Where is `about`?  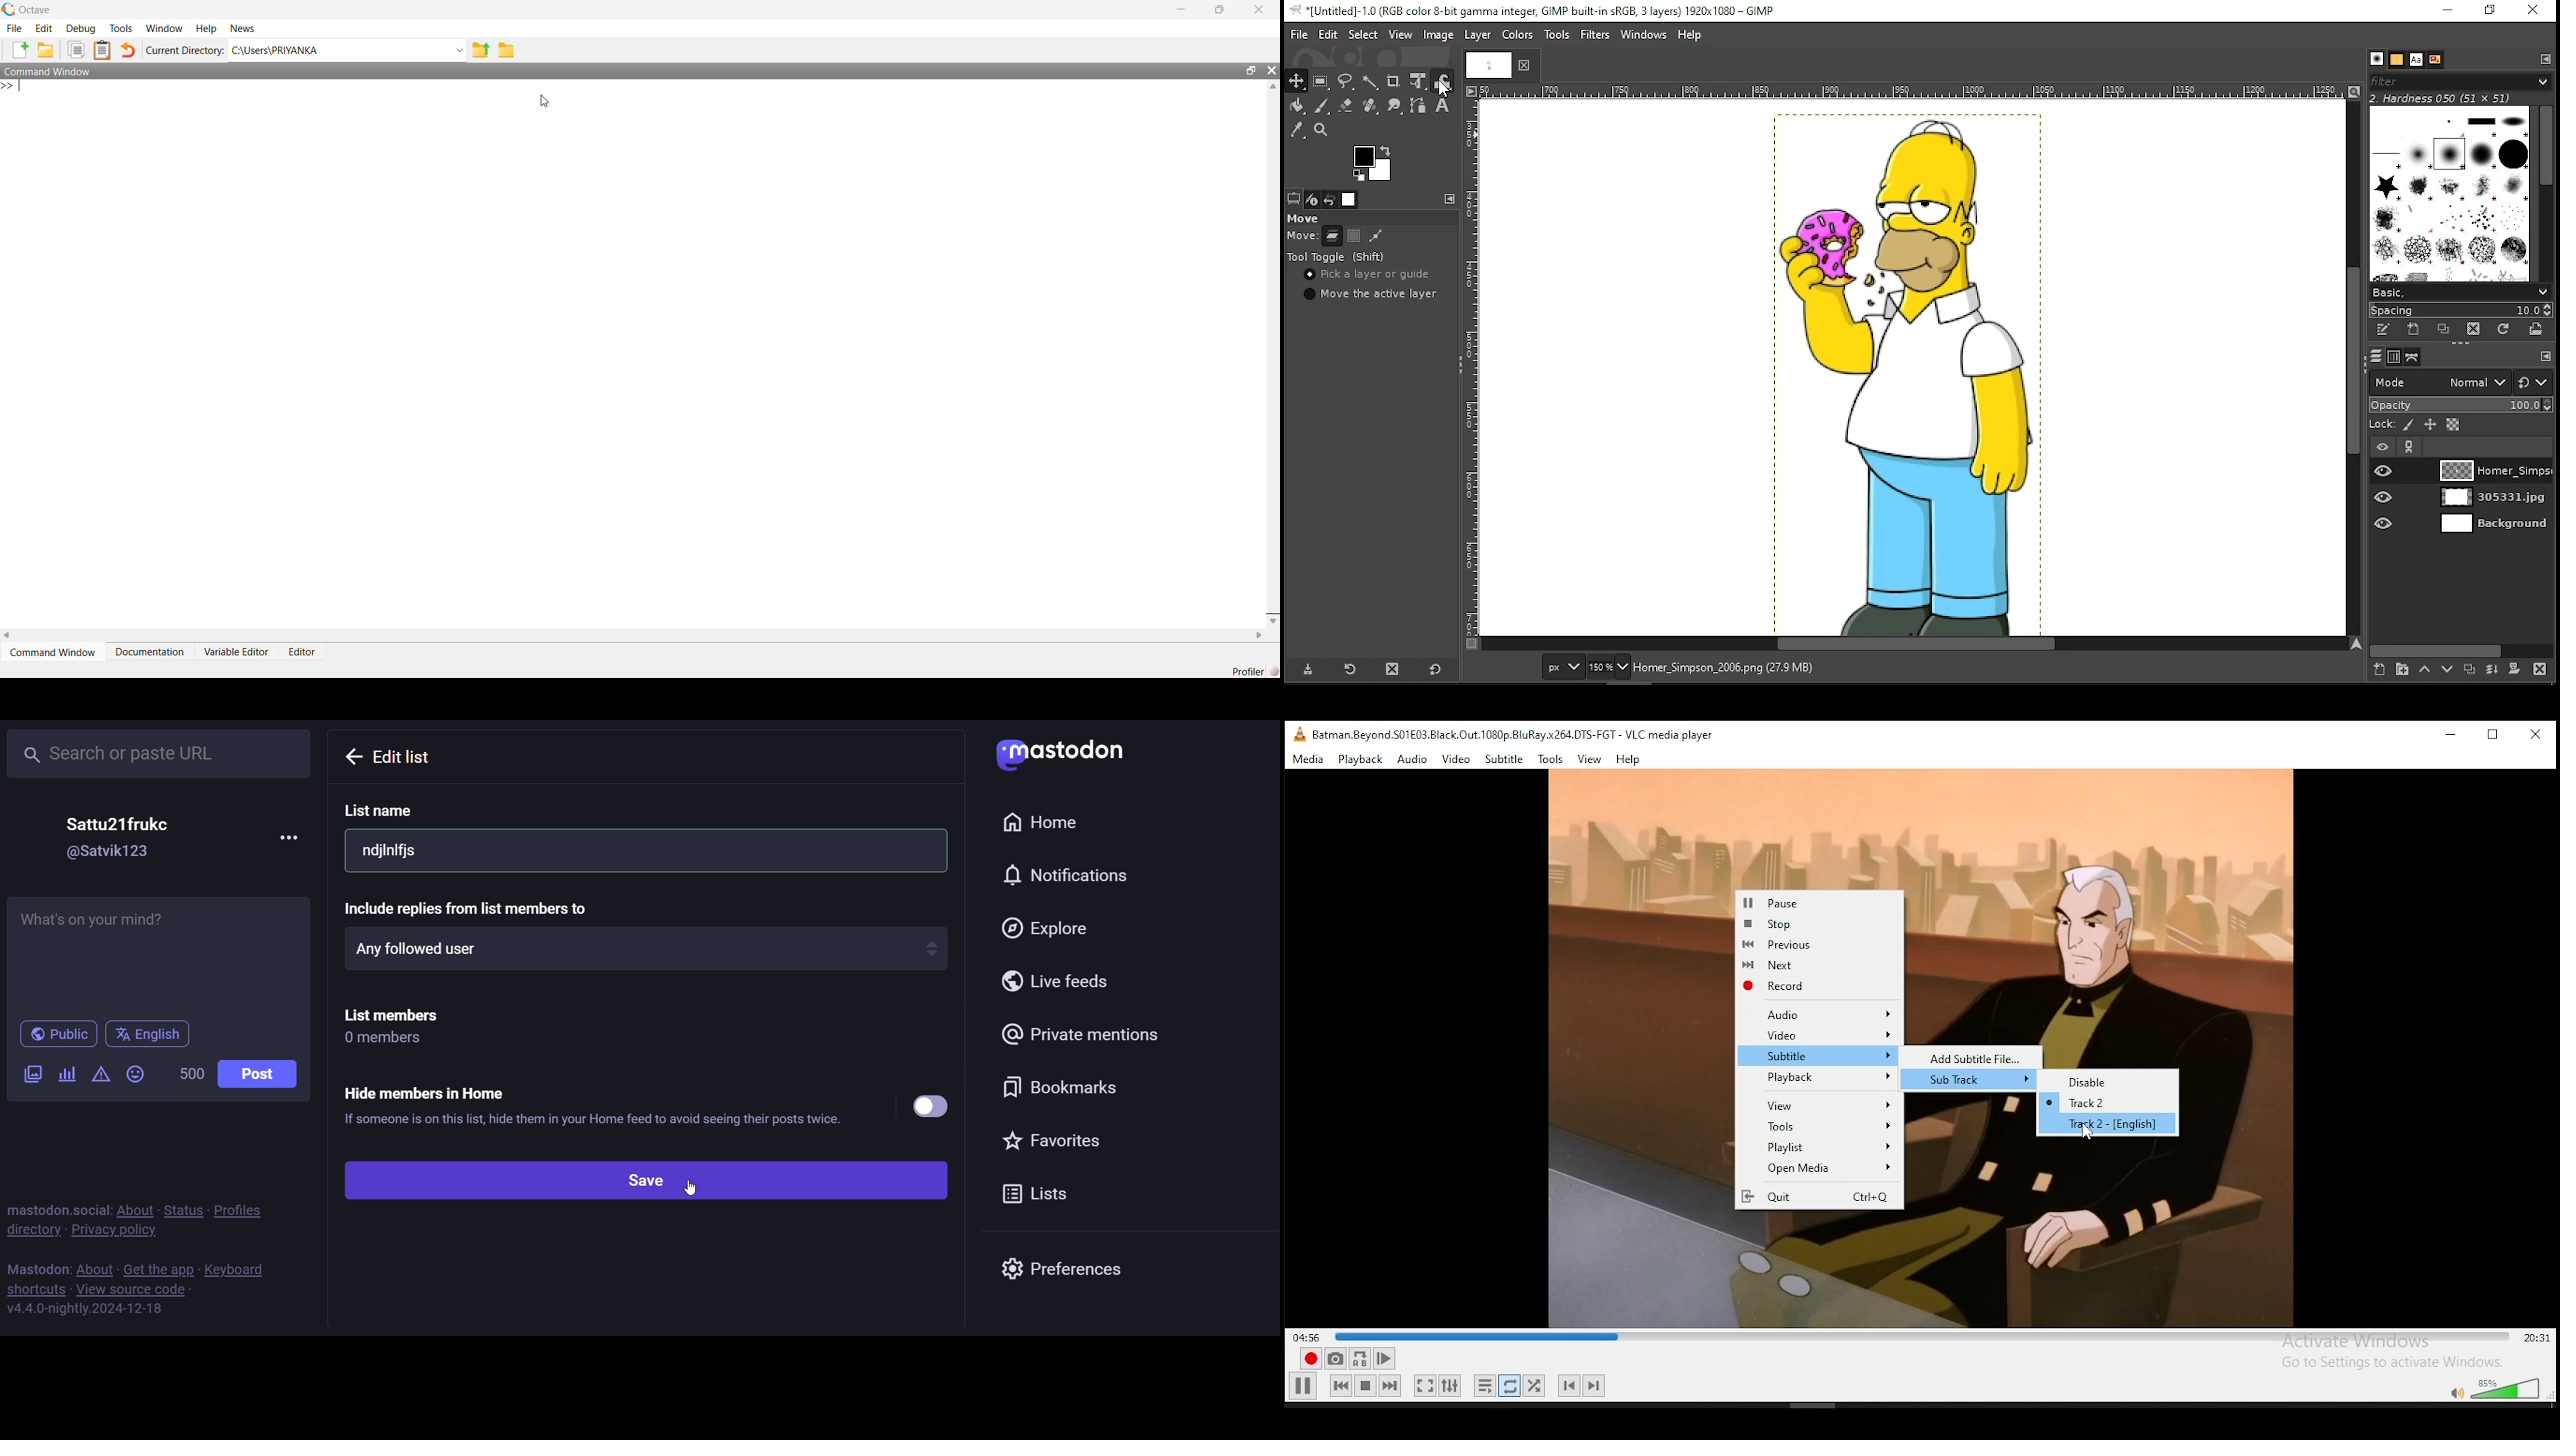
about is located at coordinates (94, 1268).